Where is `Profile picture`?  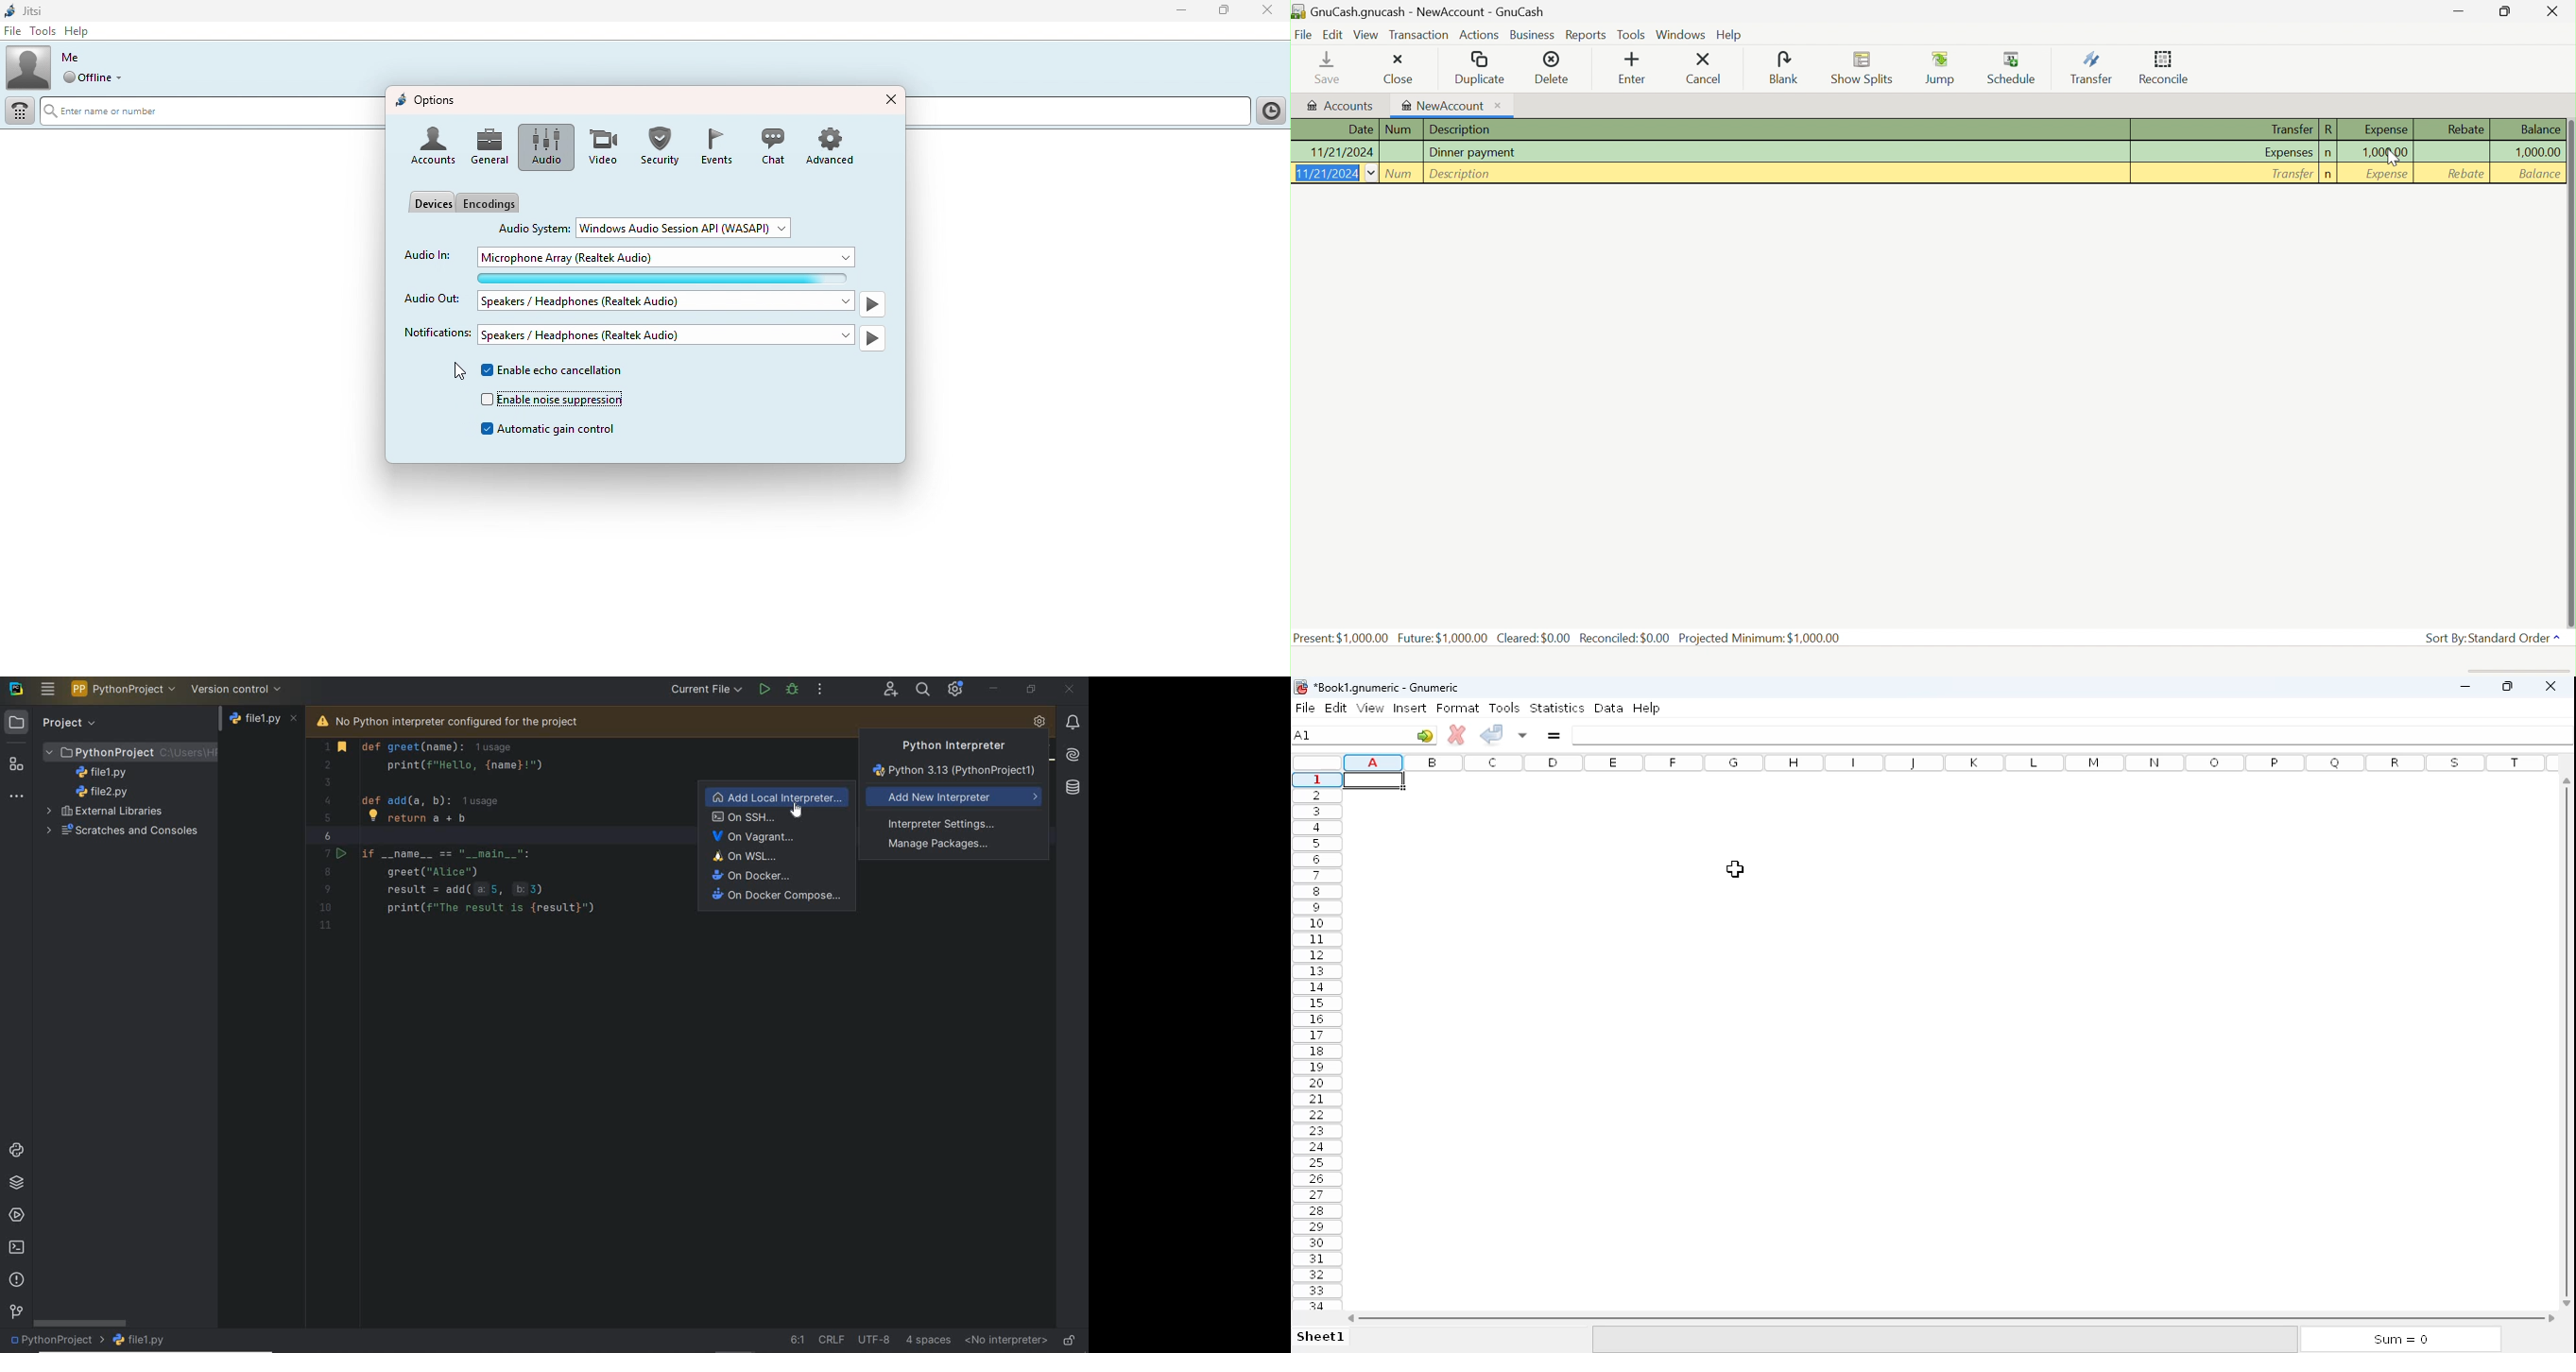
Profile picture is located at coordinates (28, 66).